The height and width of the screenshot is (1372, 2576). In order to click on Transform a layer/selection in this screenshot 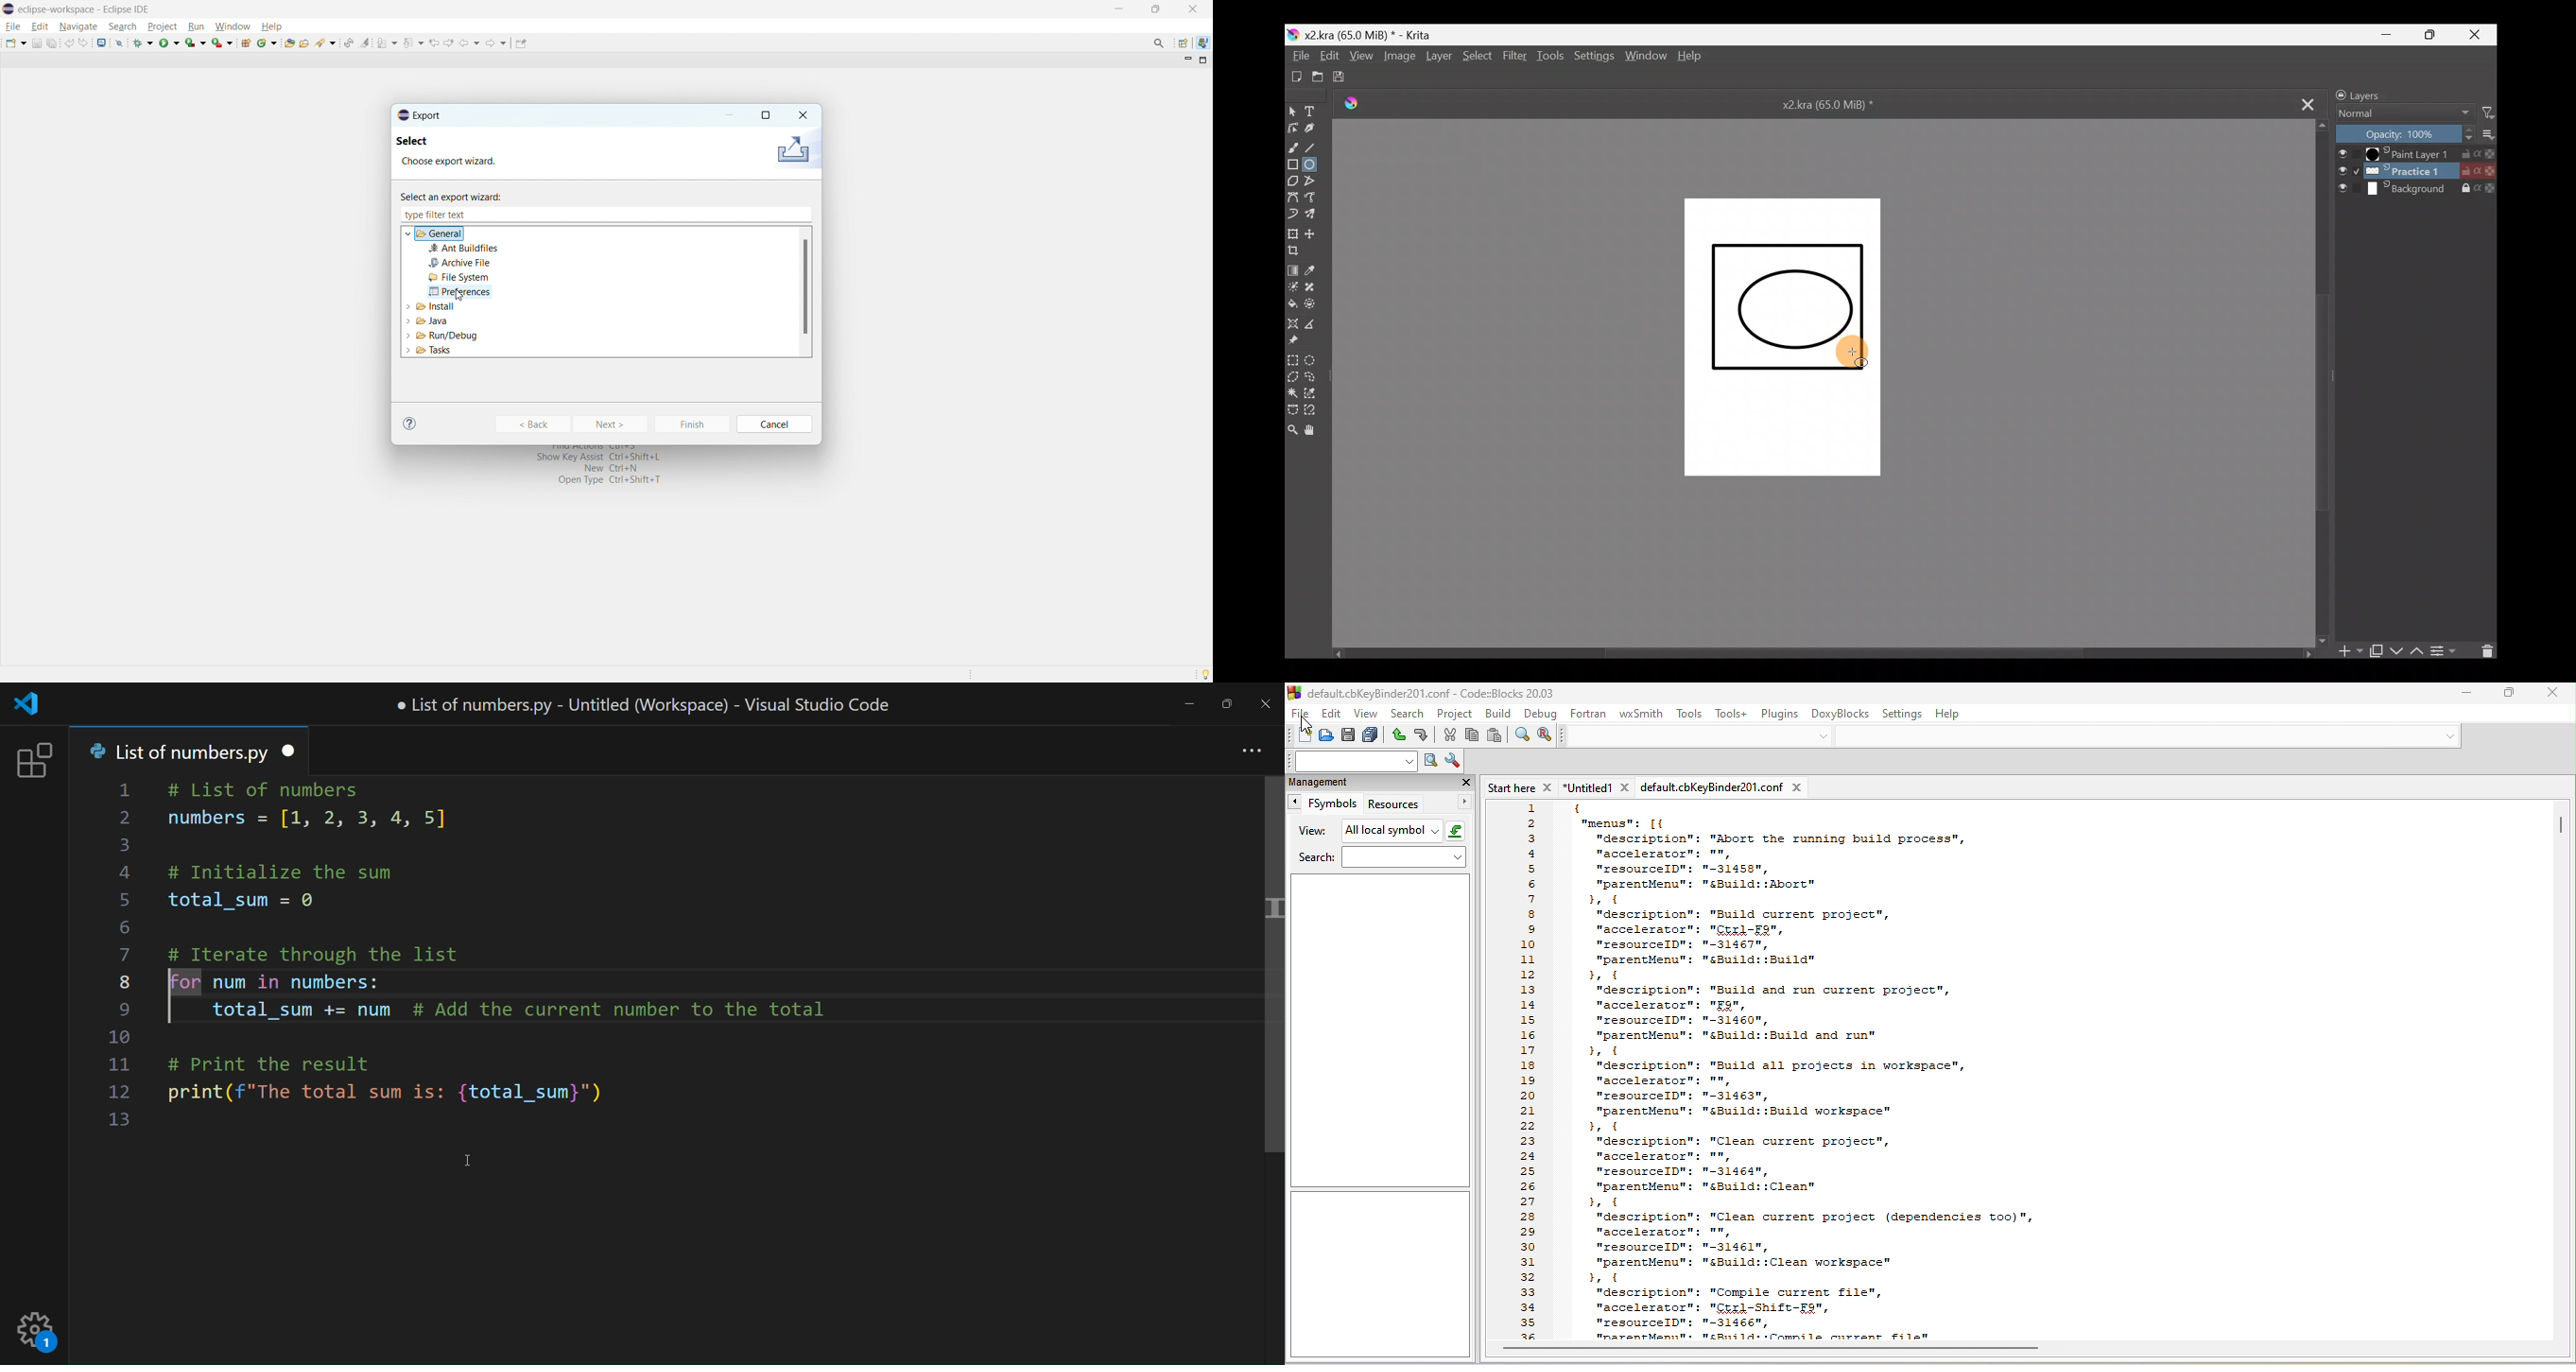, I will do `click(1295, 233)`.